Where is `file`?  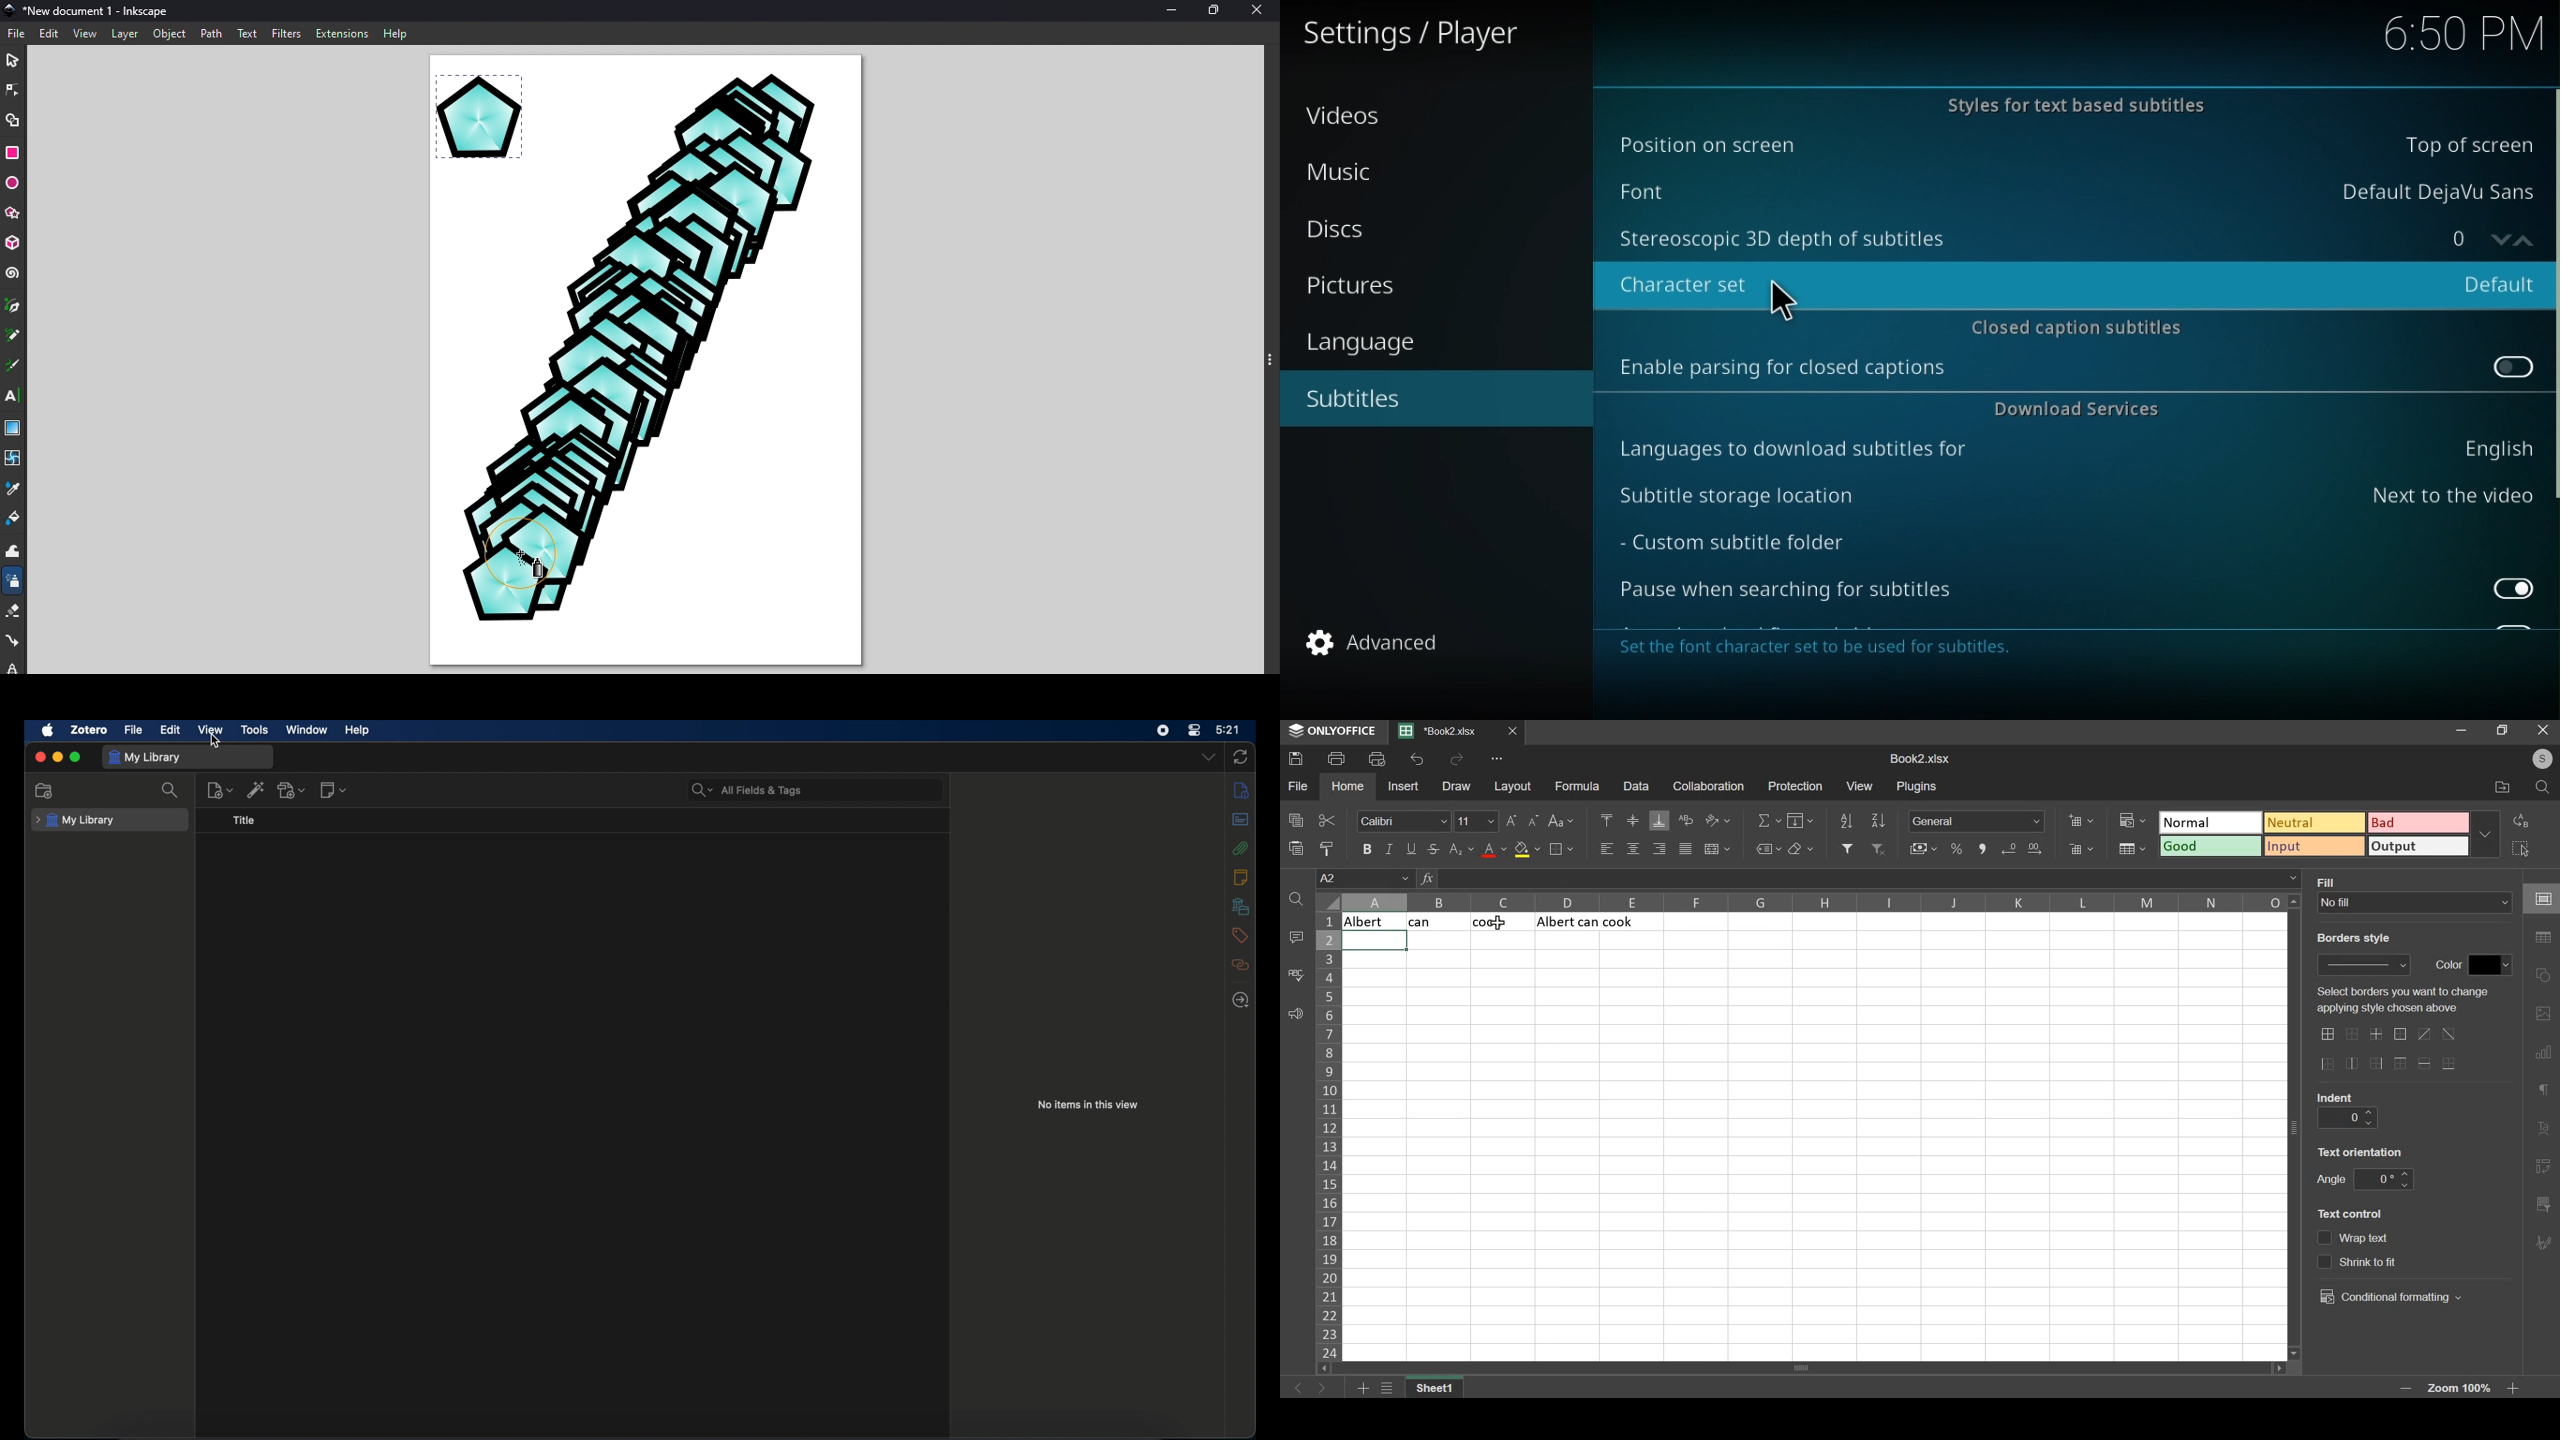 file is located at coordinates (1297, 785).